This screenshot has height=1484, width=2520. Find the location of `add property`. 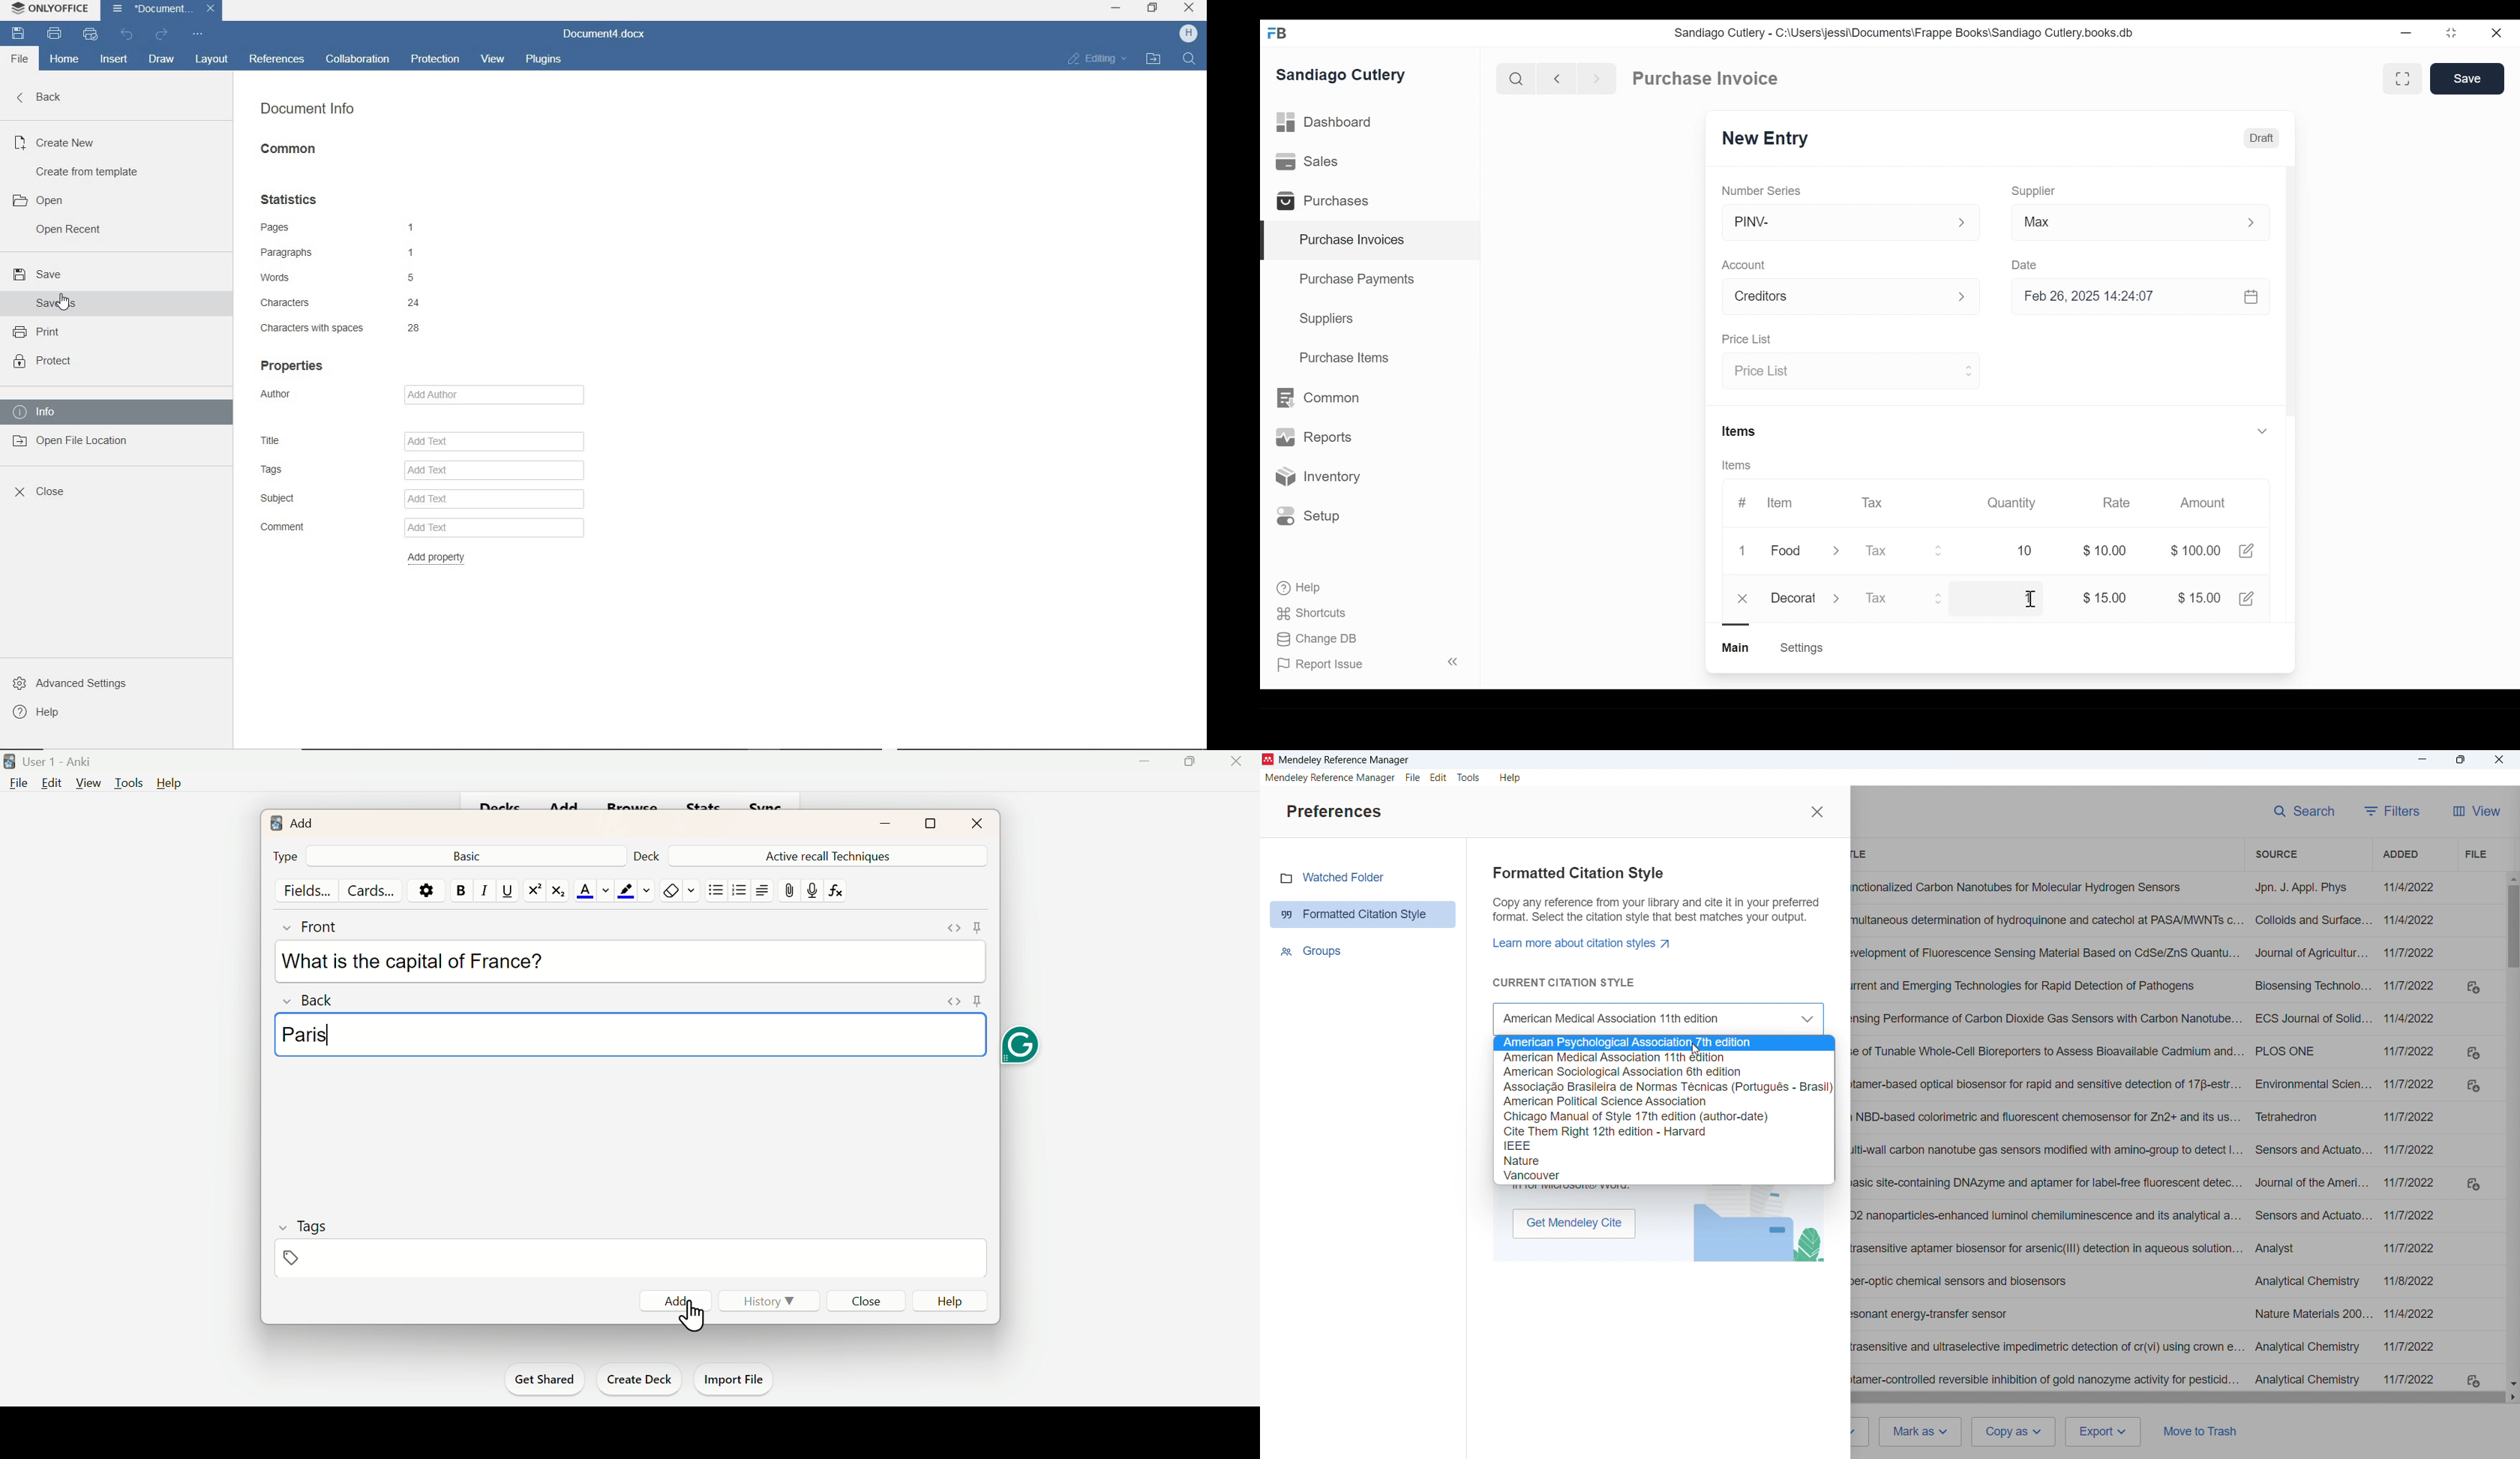

add property is located at coordinates (441, 558).